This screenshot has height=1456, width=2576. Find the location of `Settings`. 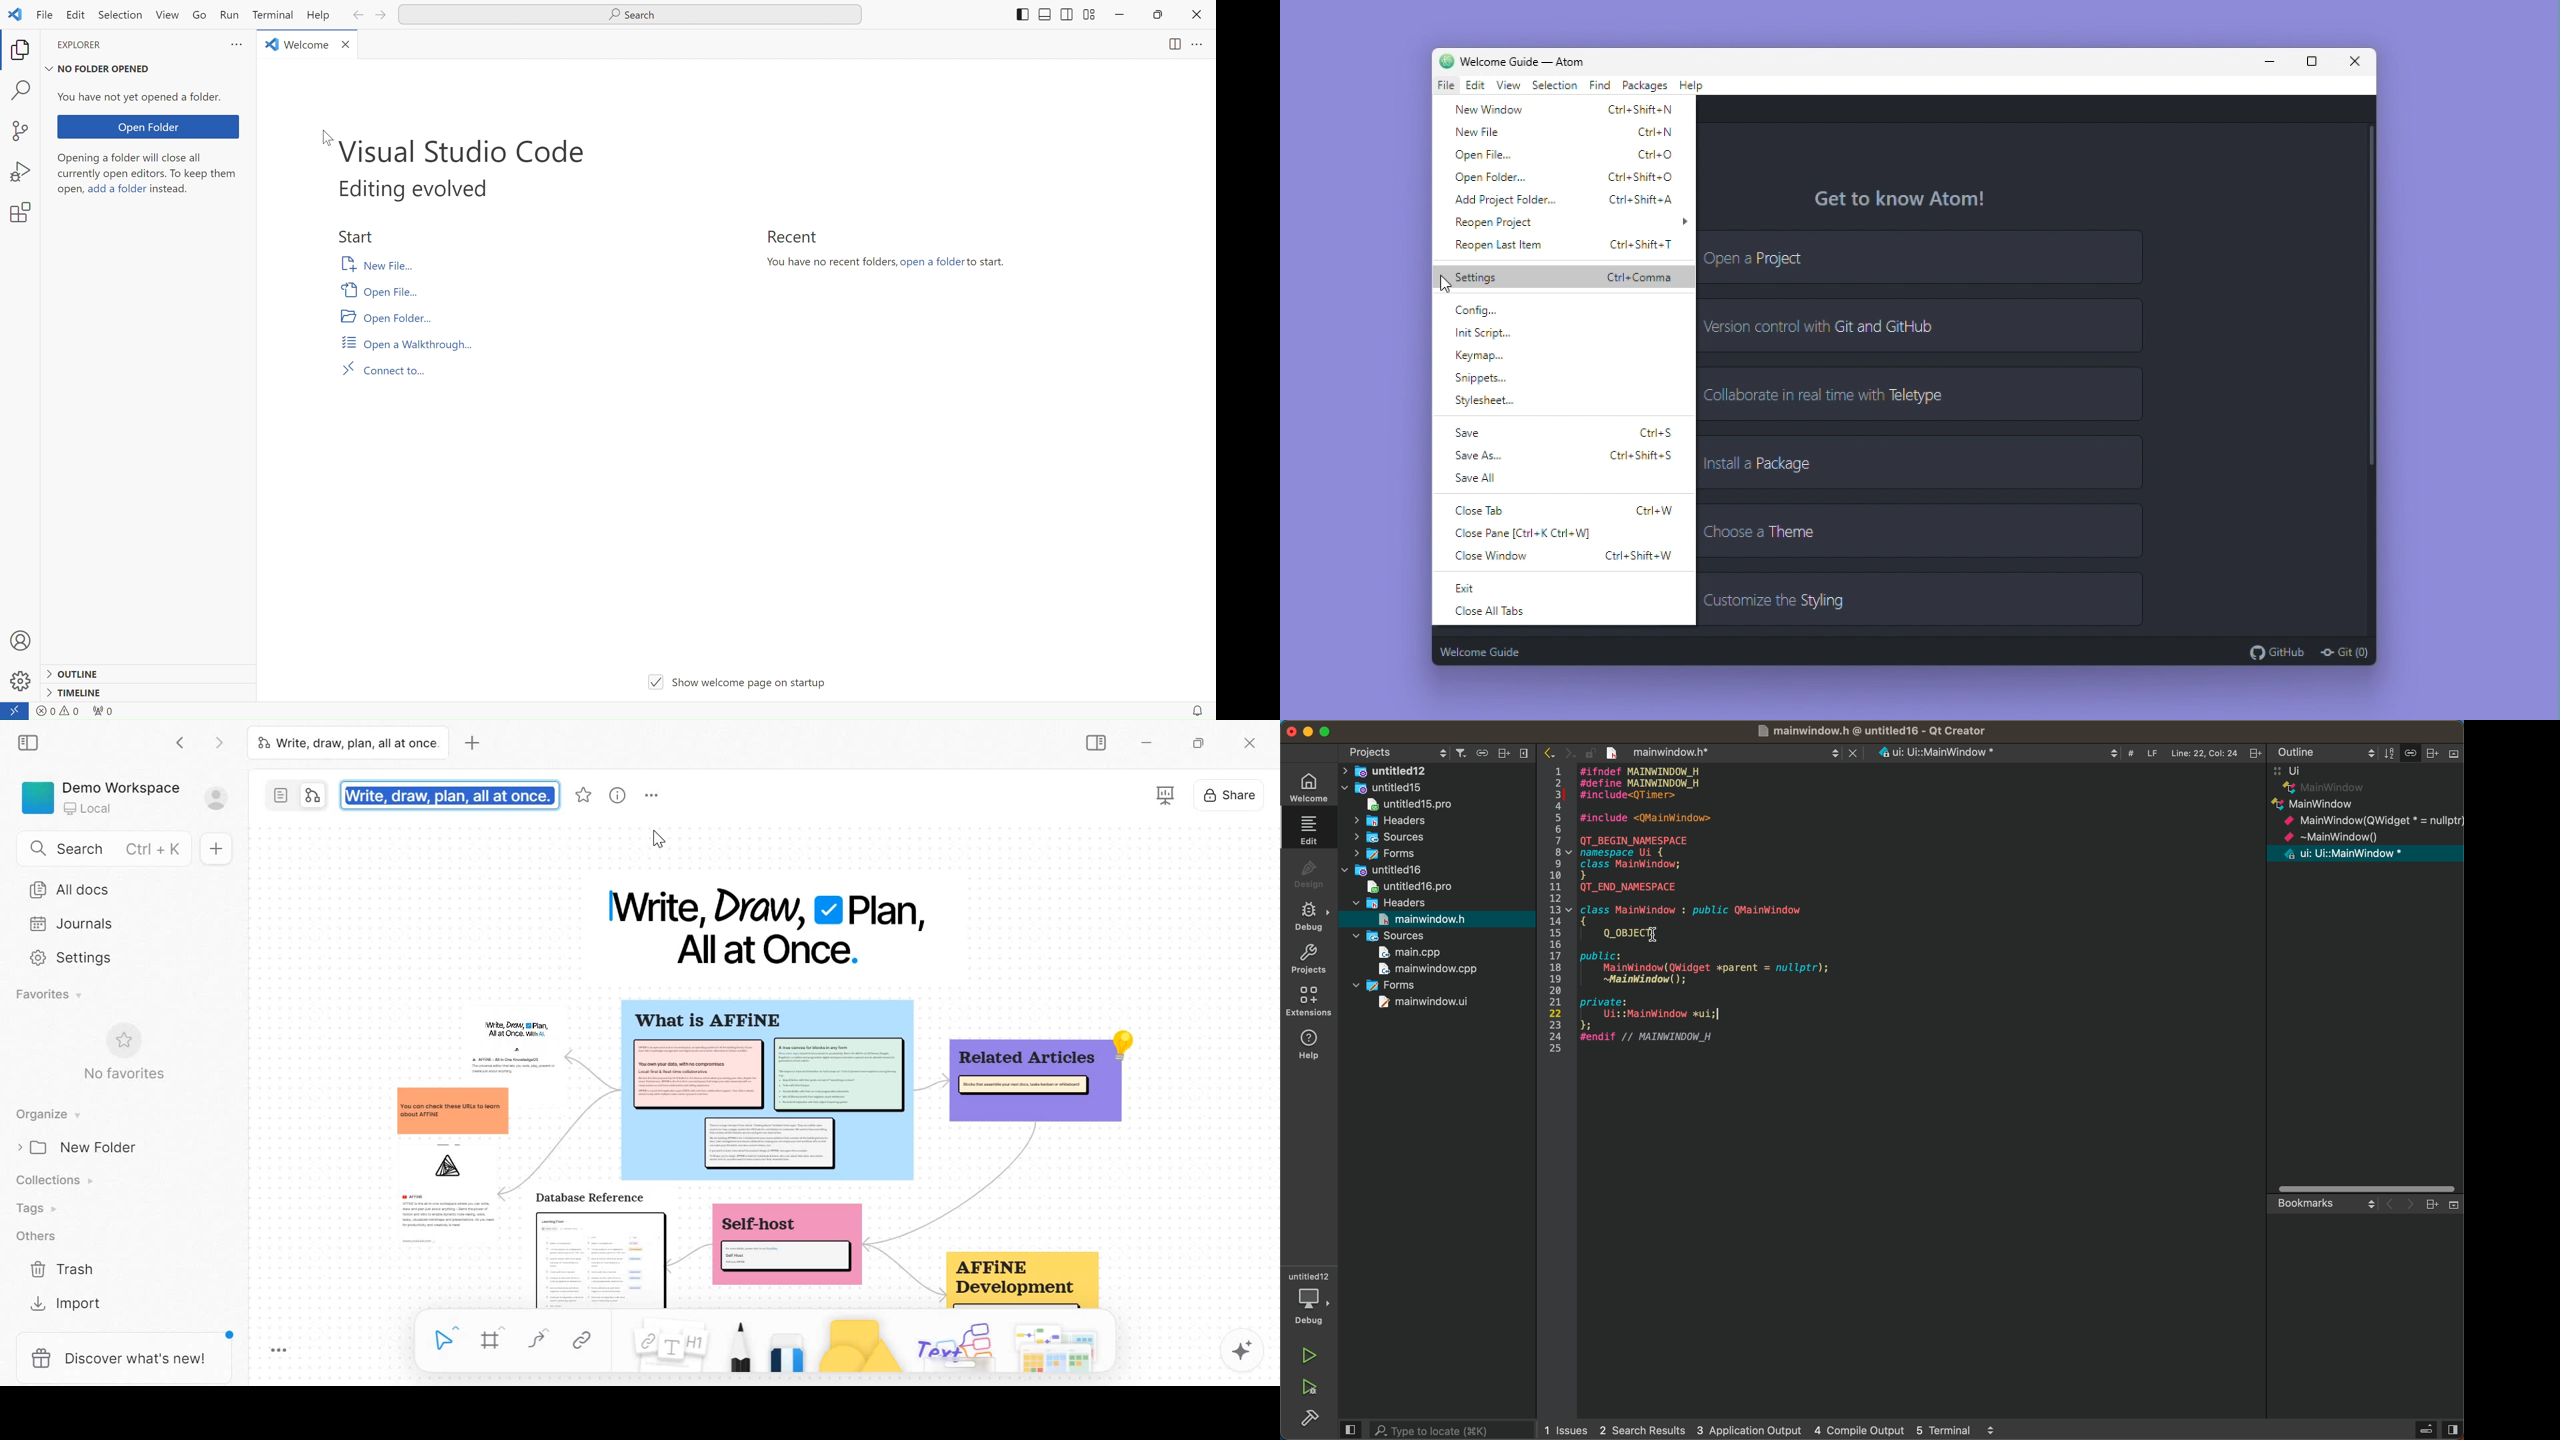

Settings is located at coordinates (70, 959).